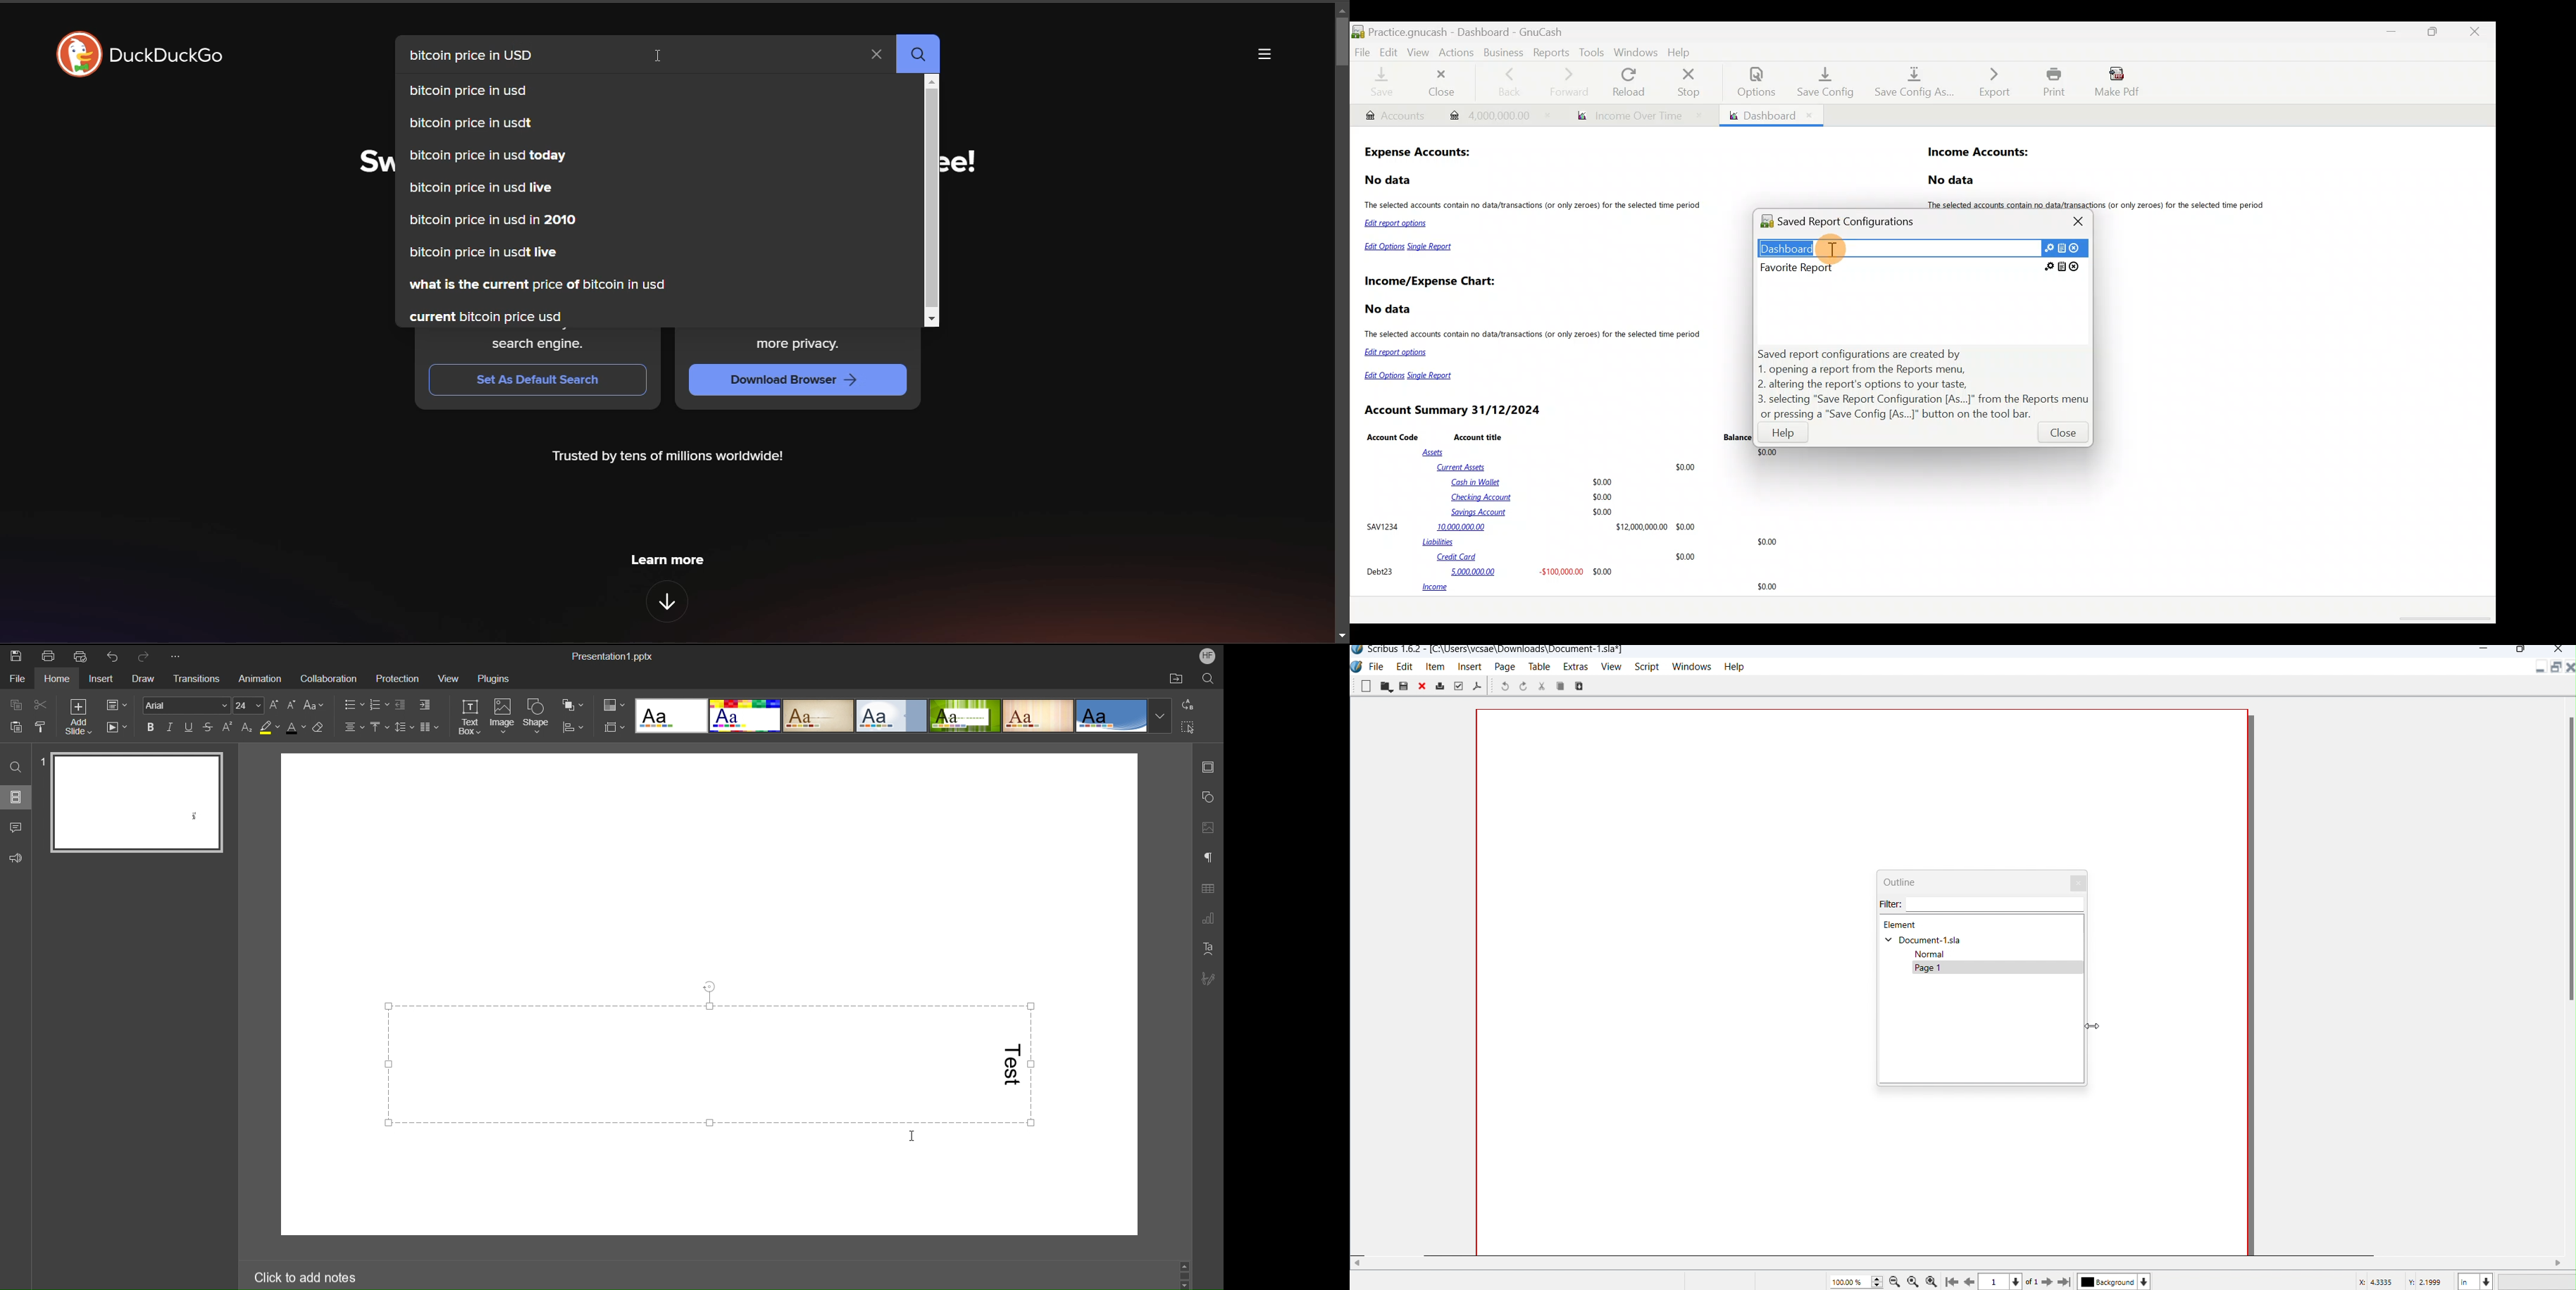 The width and height of the screenshot is (2576, 1316). Describe the element at coordinates (296, 727) in the screenshot. I see `Text Color` at that location.